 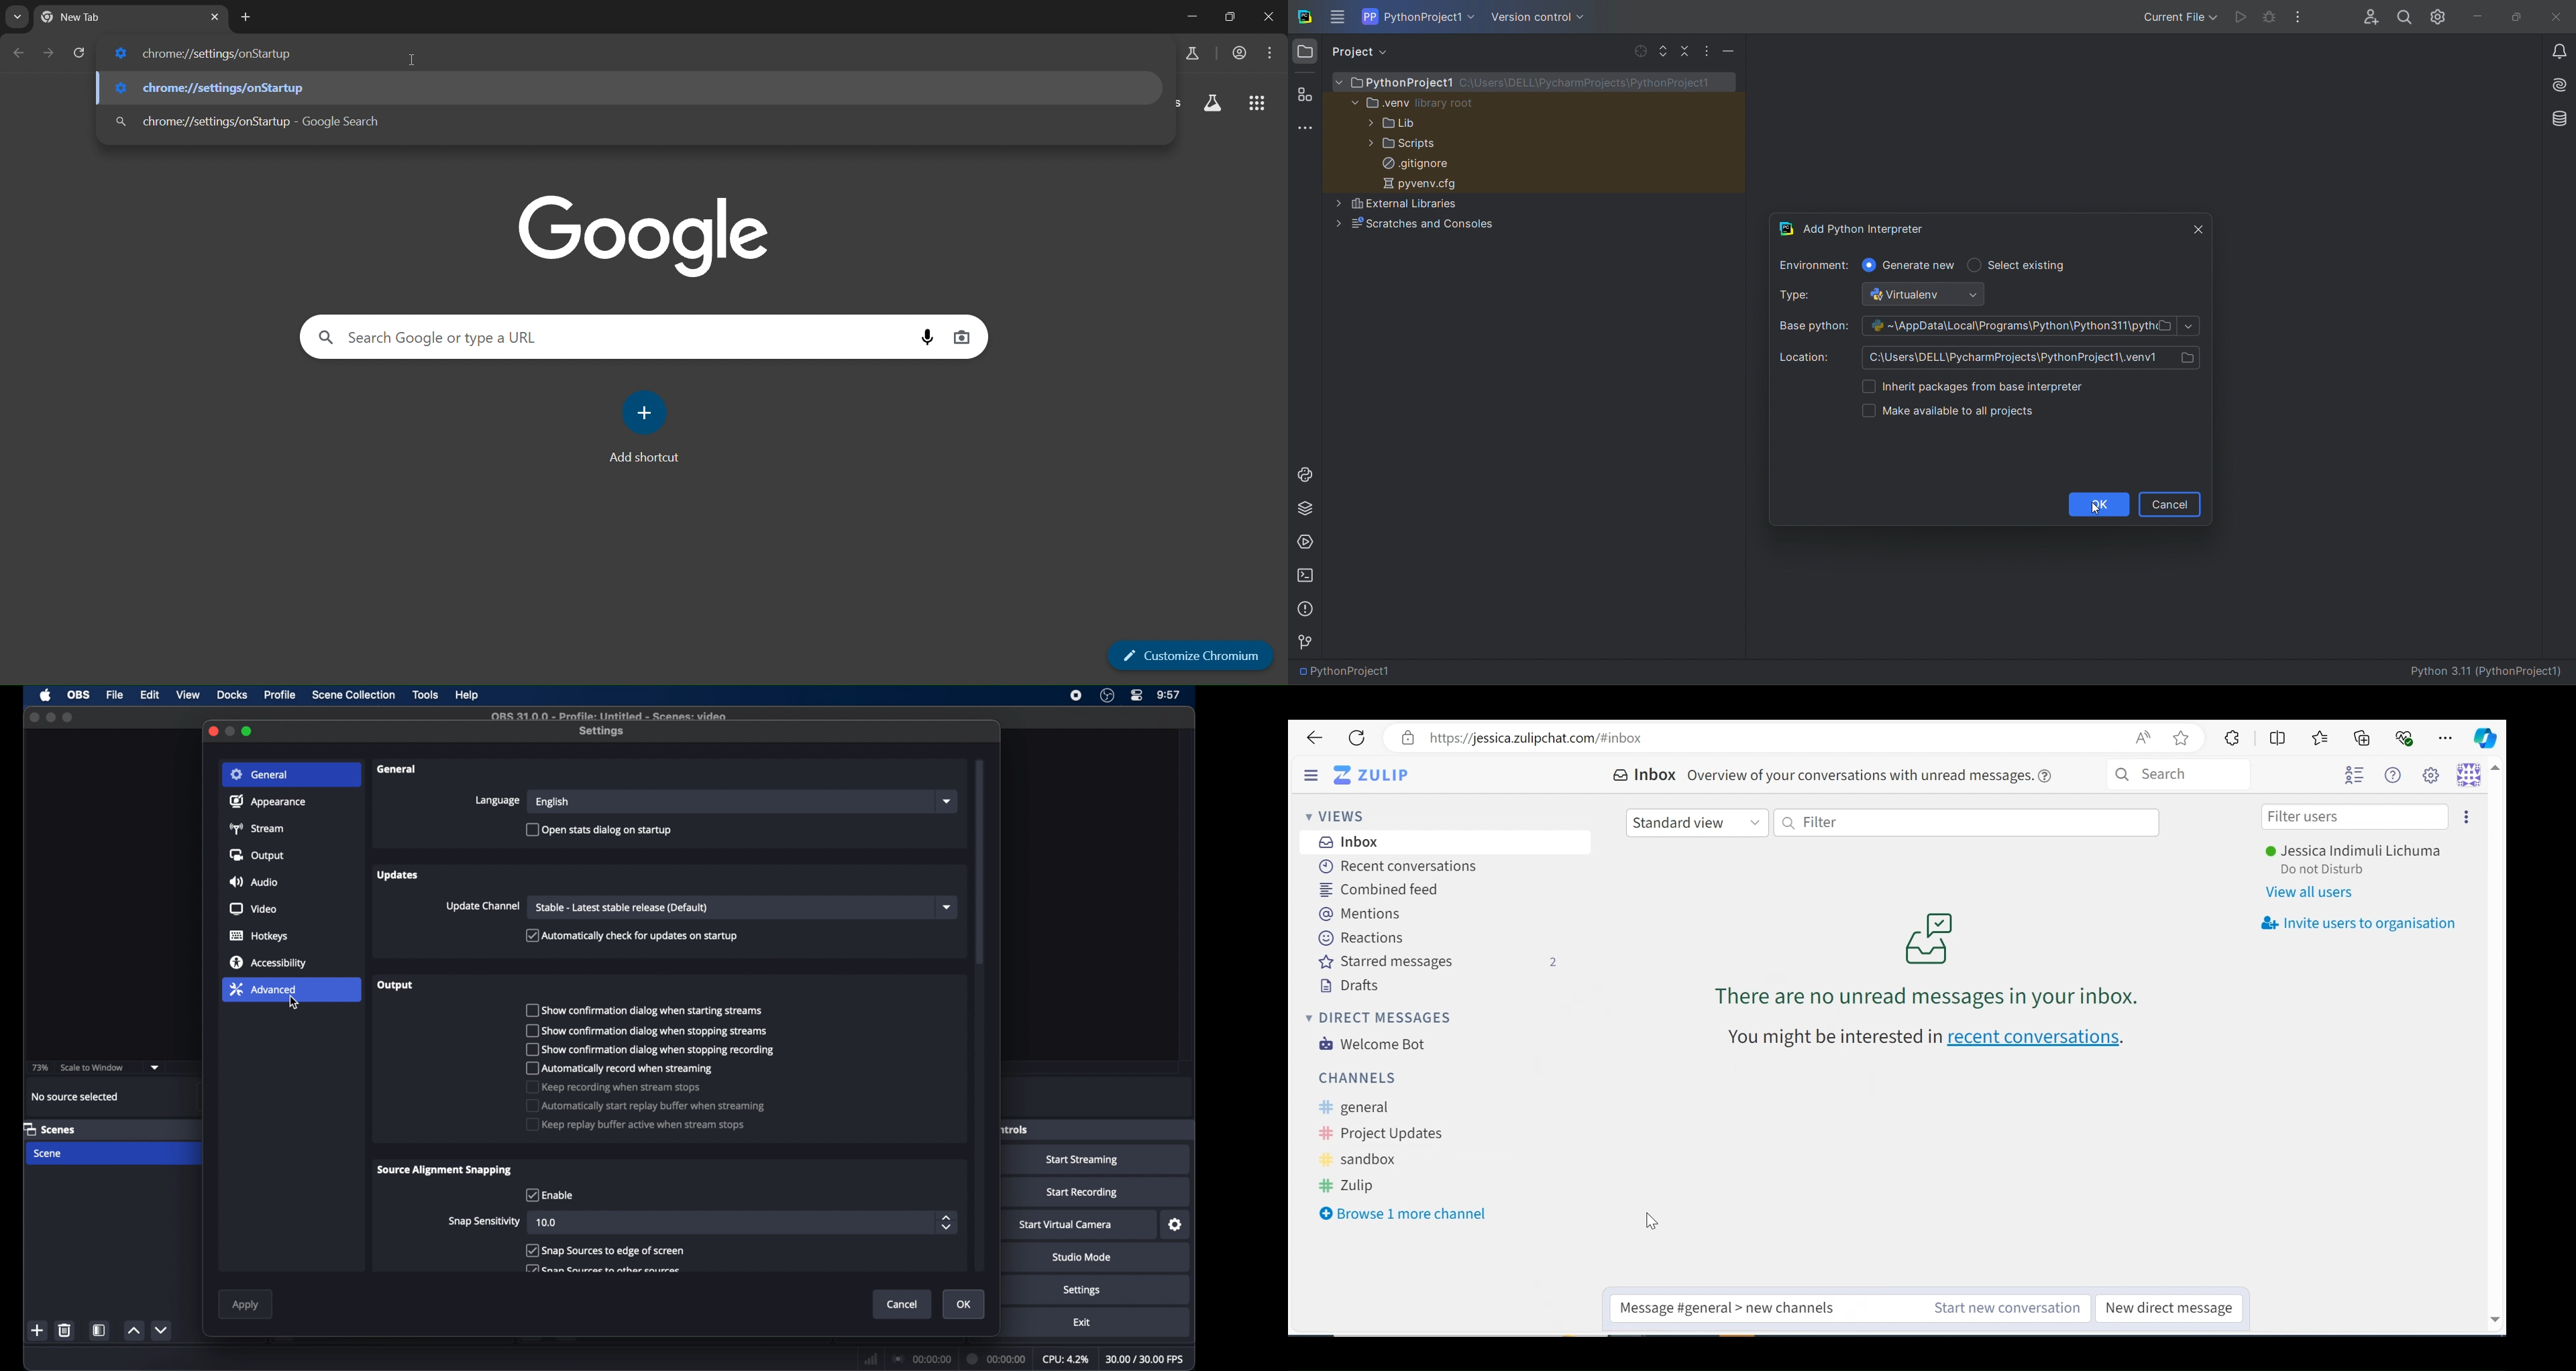 What do you see at coordinates (2276, 737) in the screenshot?
I see `Split screen` at bounding box center [2276, 737].